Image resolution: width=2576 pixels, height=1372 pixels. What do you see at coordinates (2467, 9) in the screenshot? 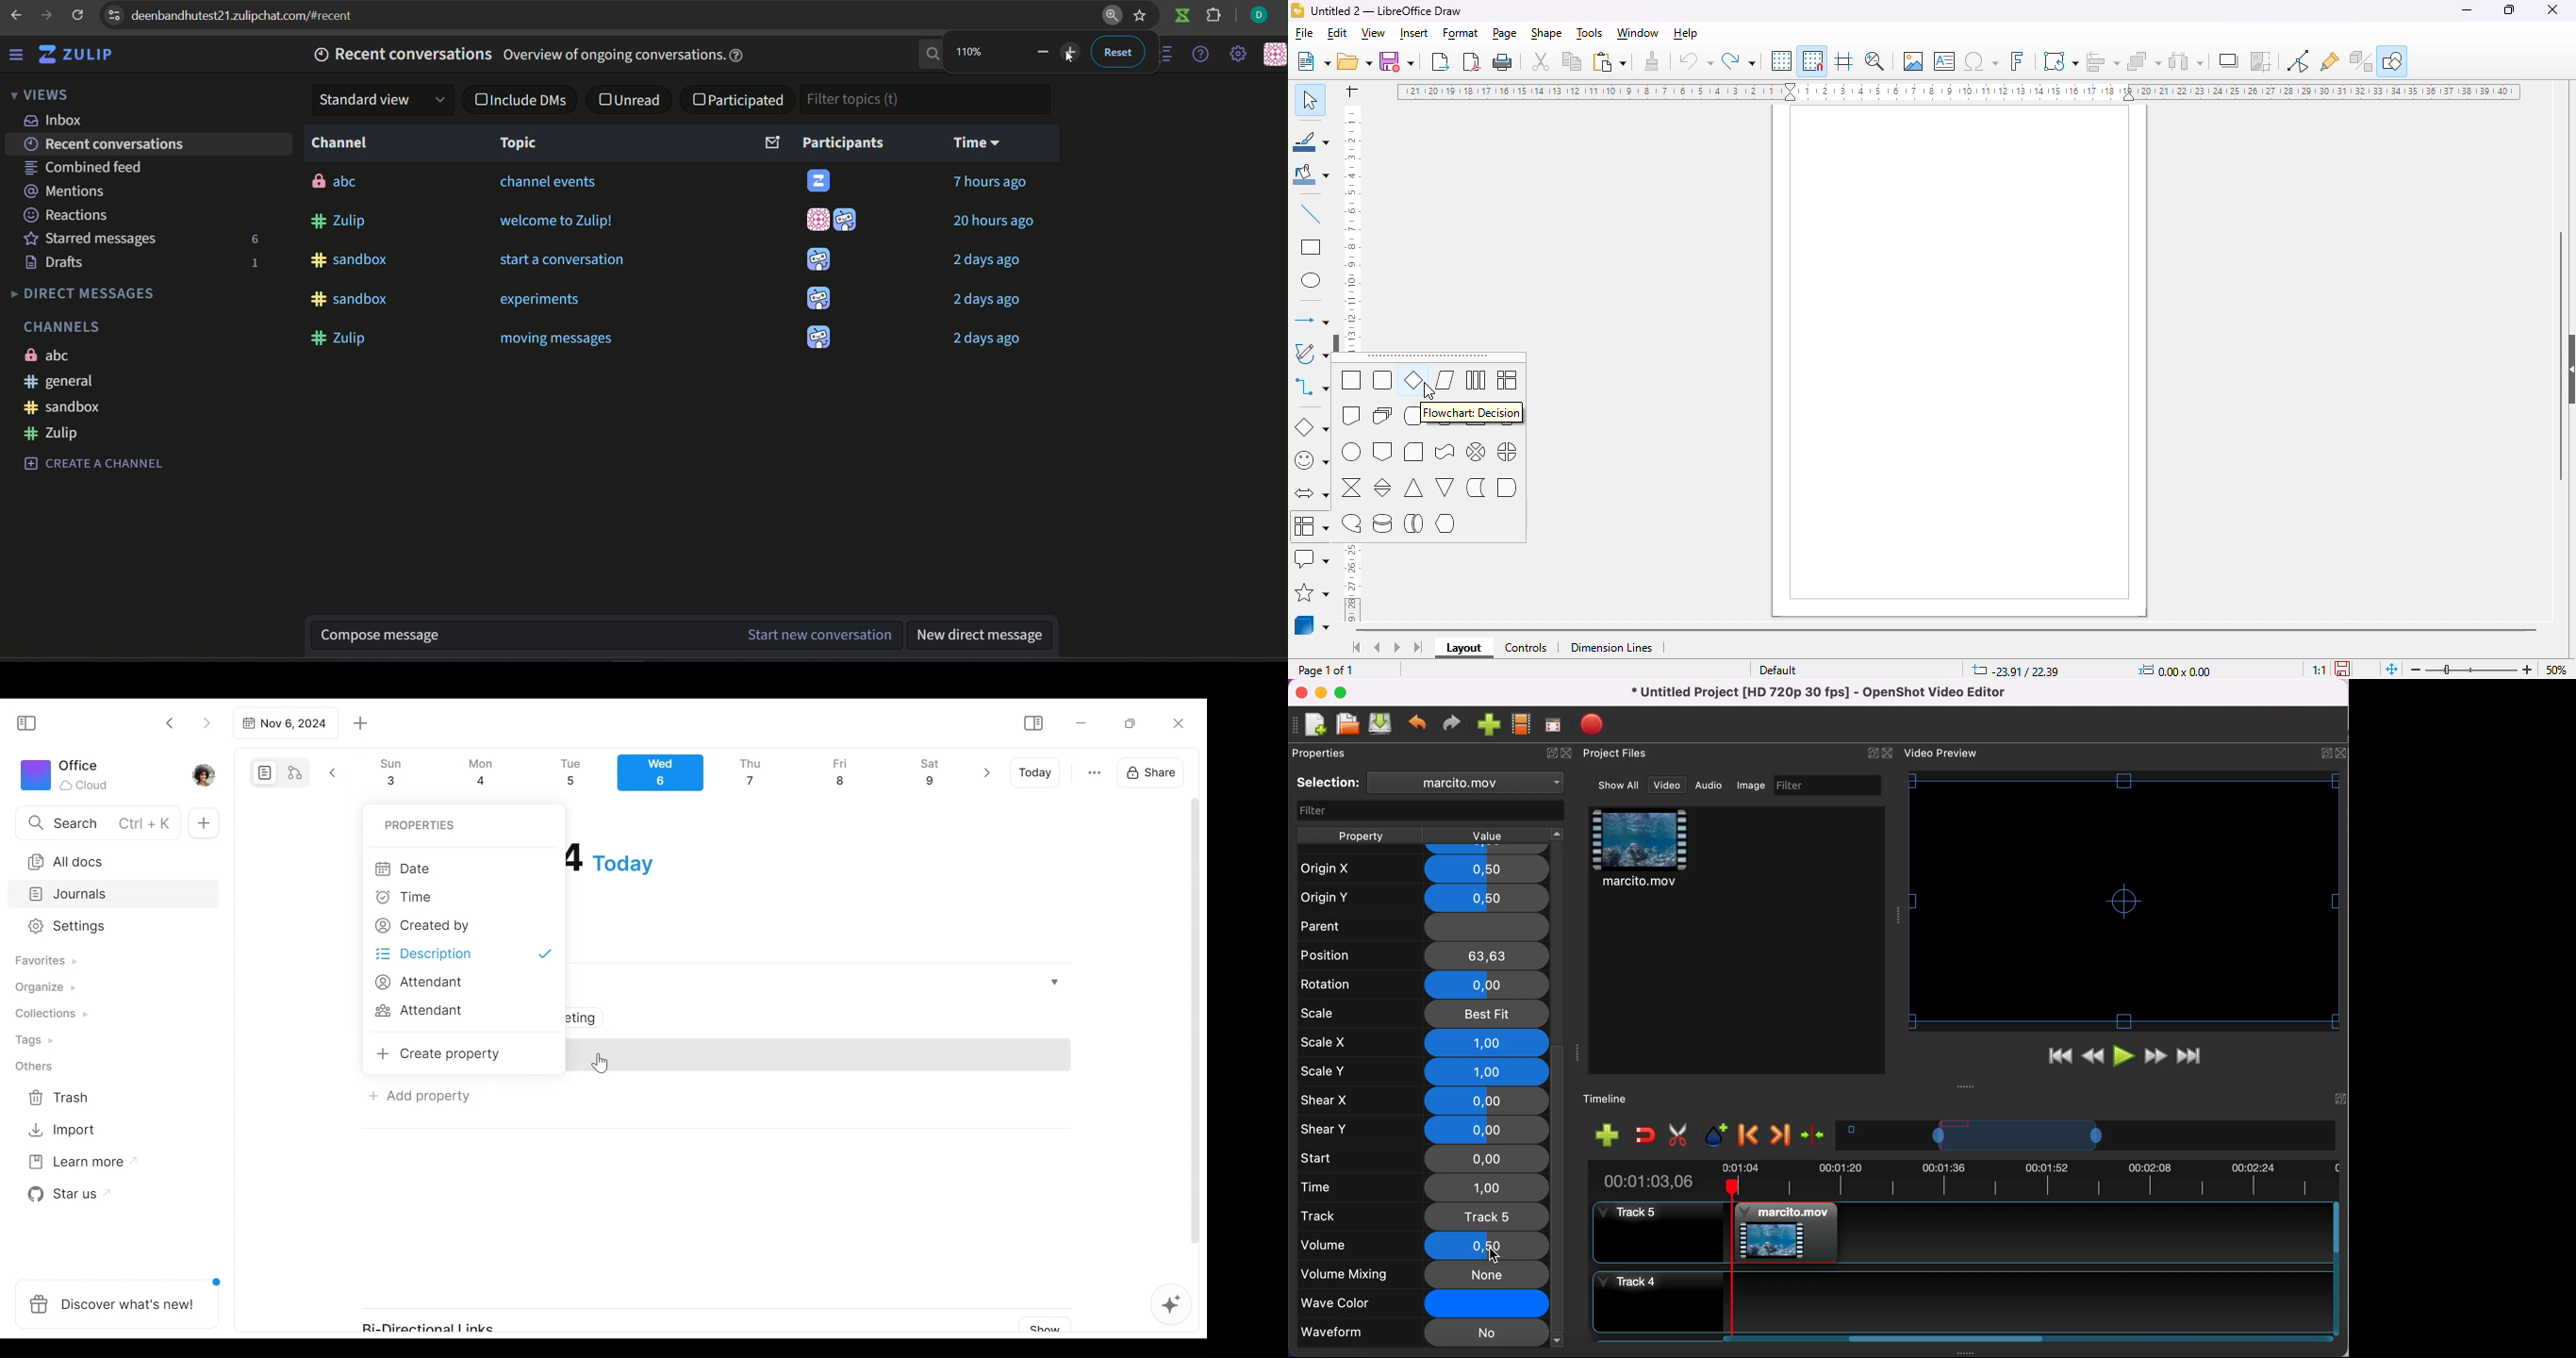
I see `minimize` at bounding box center [2467, 9].